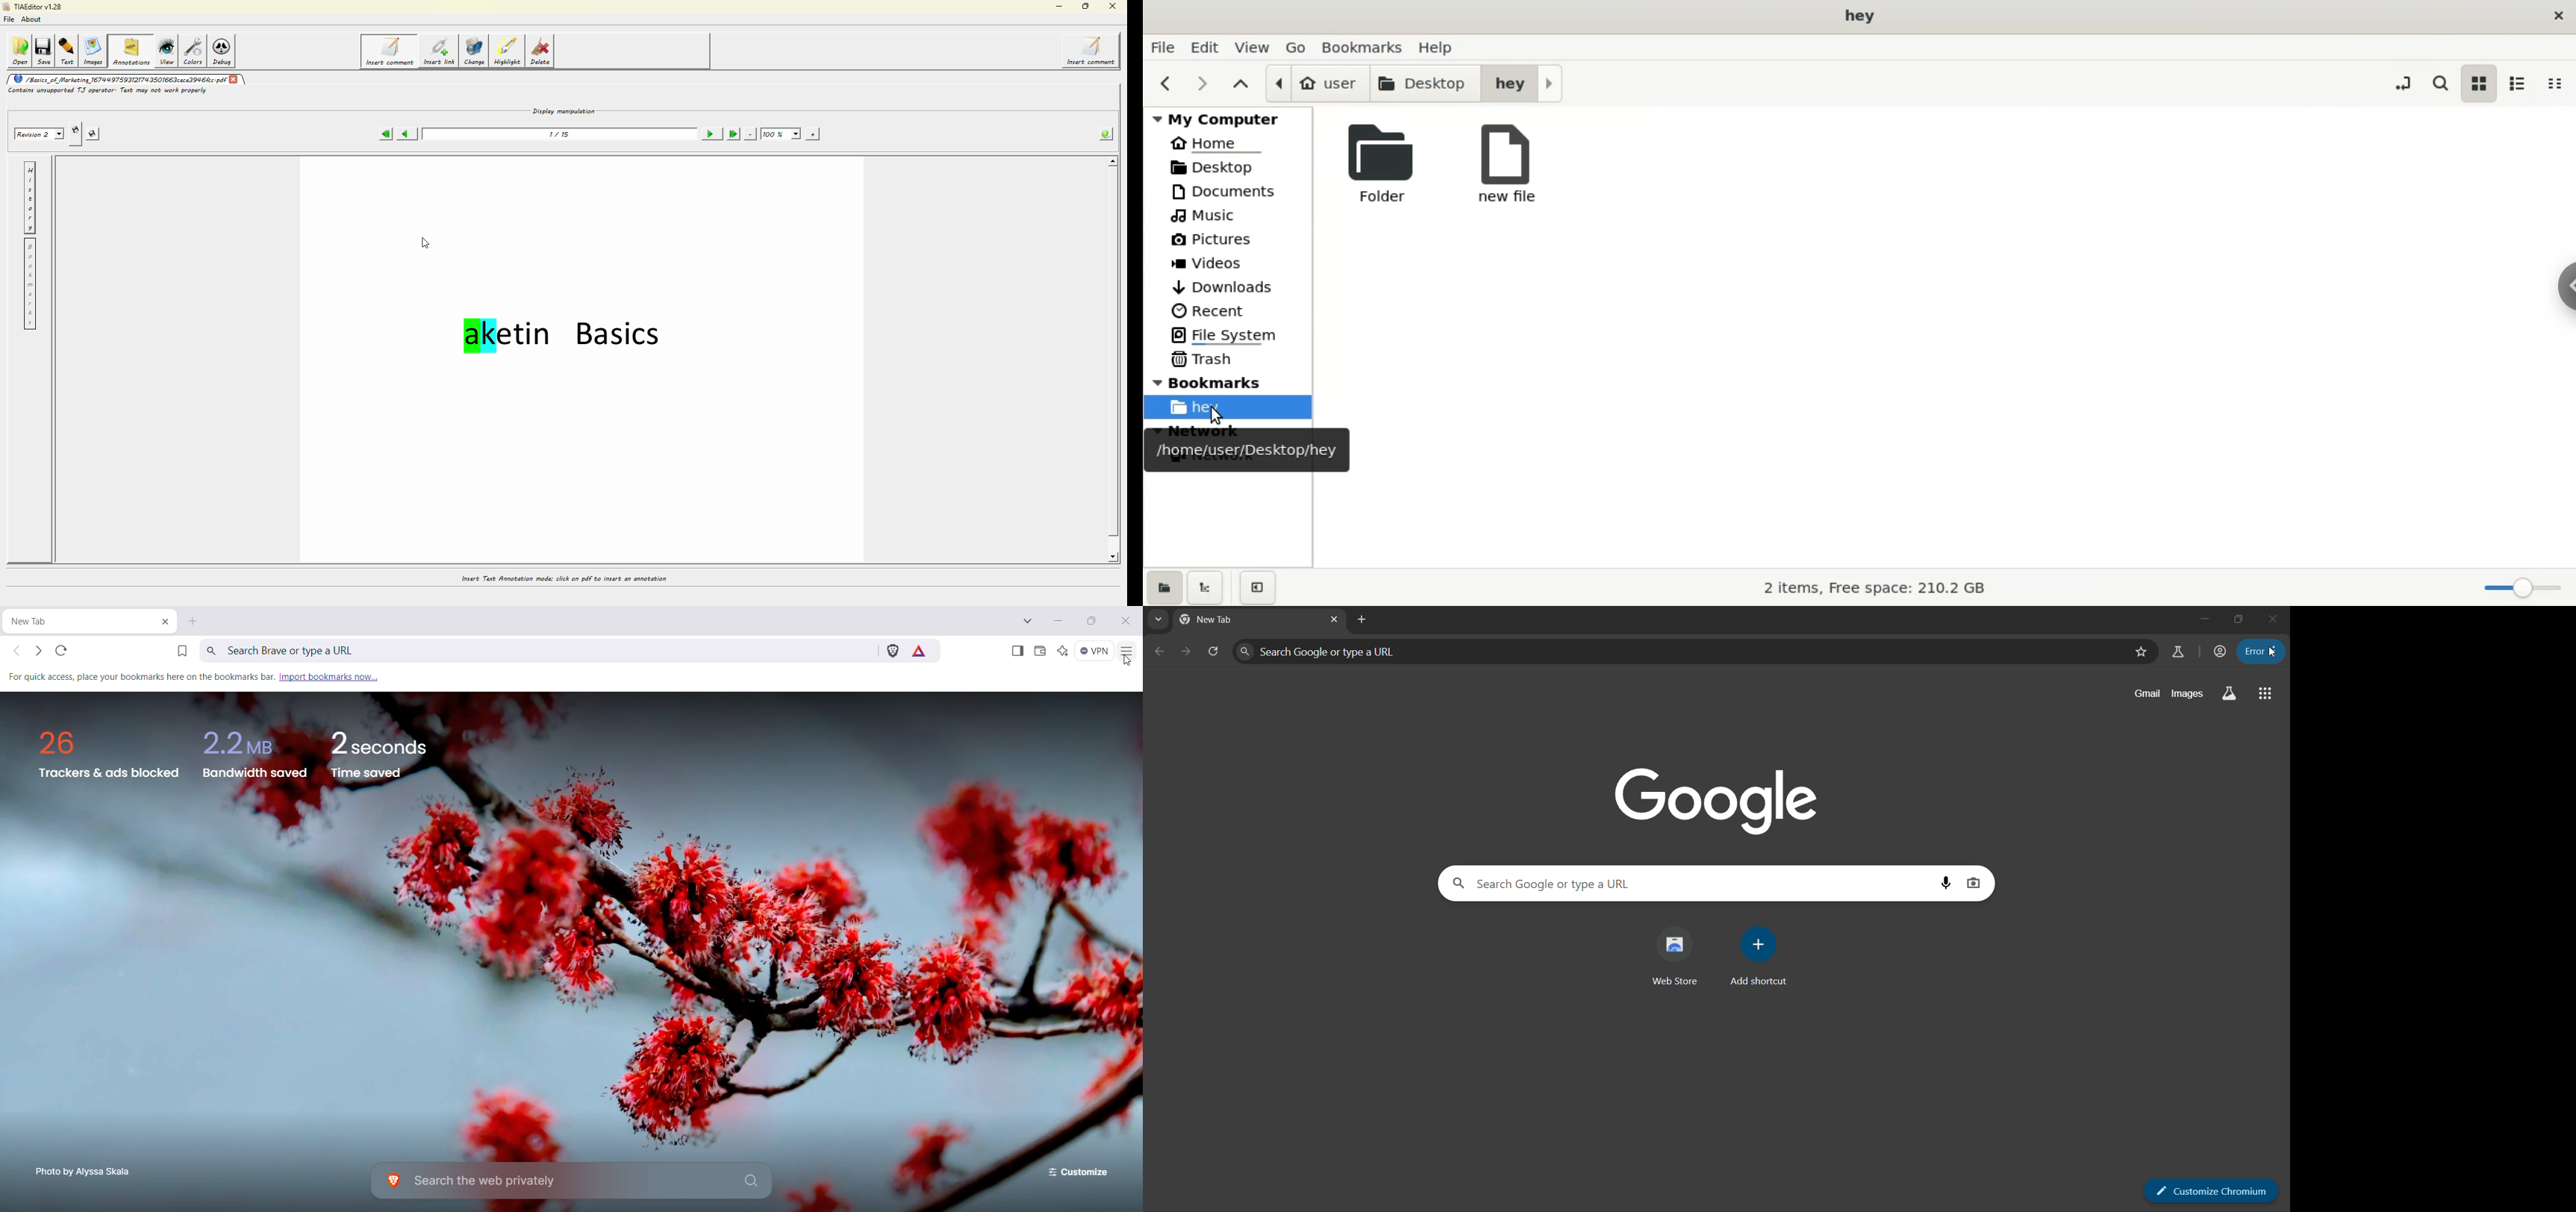 The height and width of the screenshot is (1232, 2576). What do you see at coordinates (2480, 83) in the screenshot?
I see `icon view` at bounding box center [2480, 83].